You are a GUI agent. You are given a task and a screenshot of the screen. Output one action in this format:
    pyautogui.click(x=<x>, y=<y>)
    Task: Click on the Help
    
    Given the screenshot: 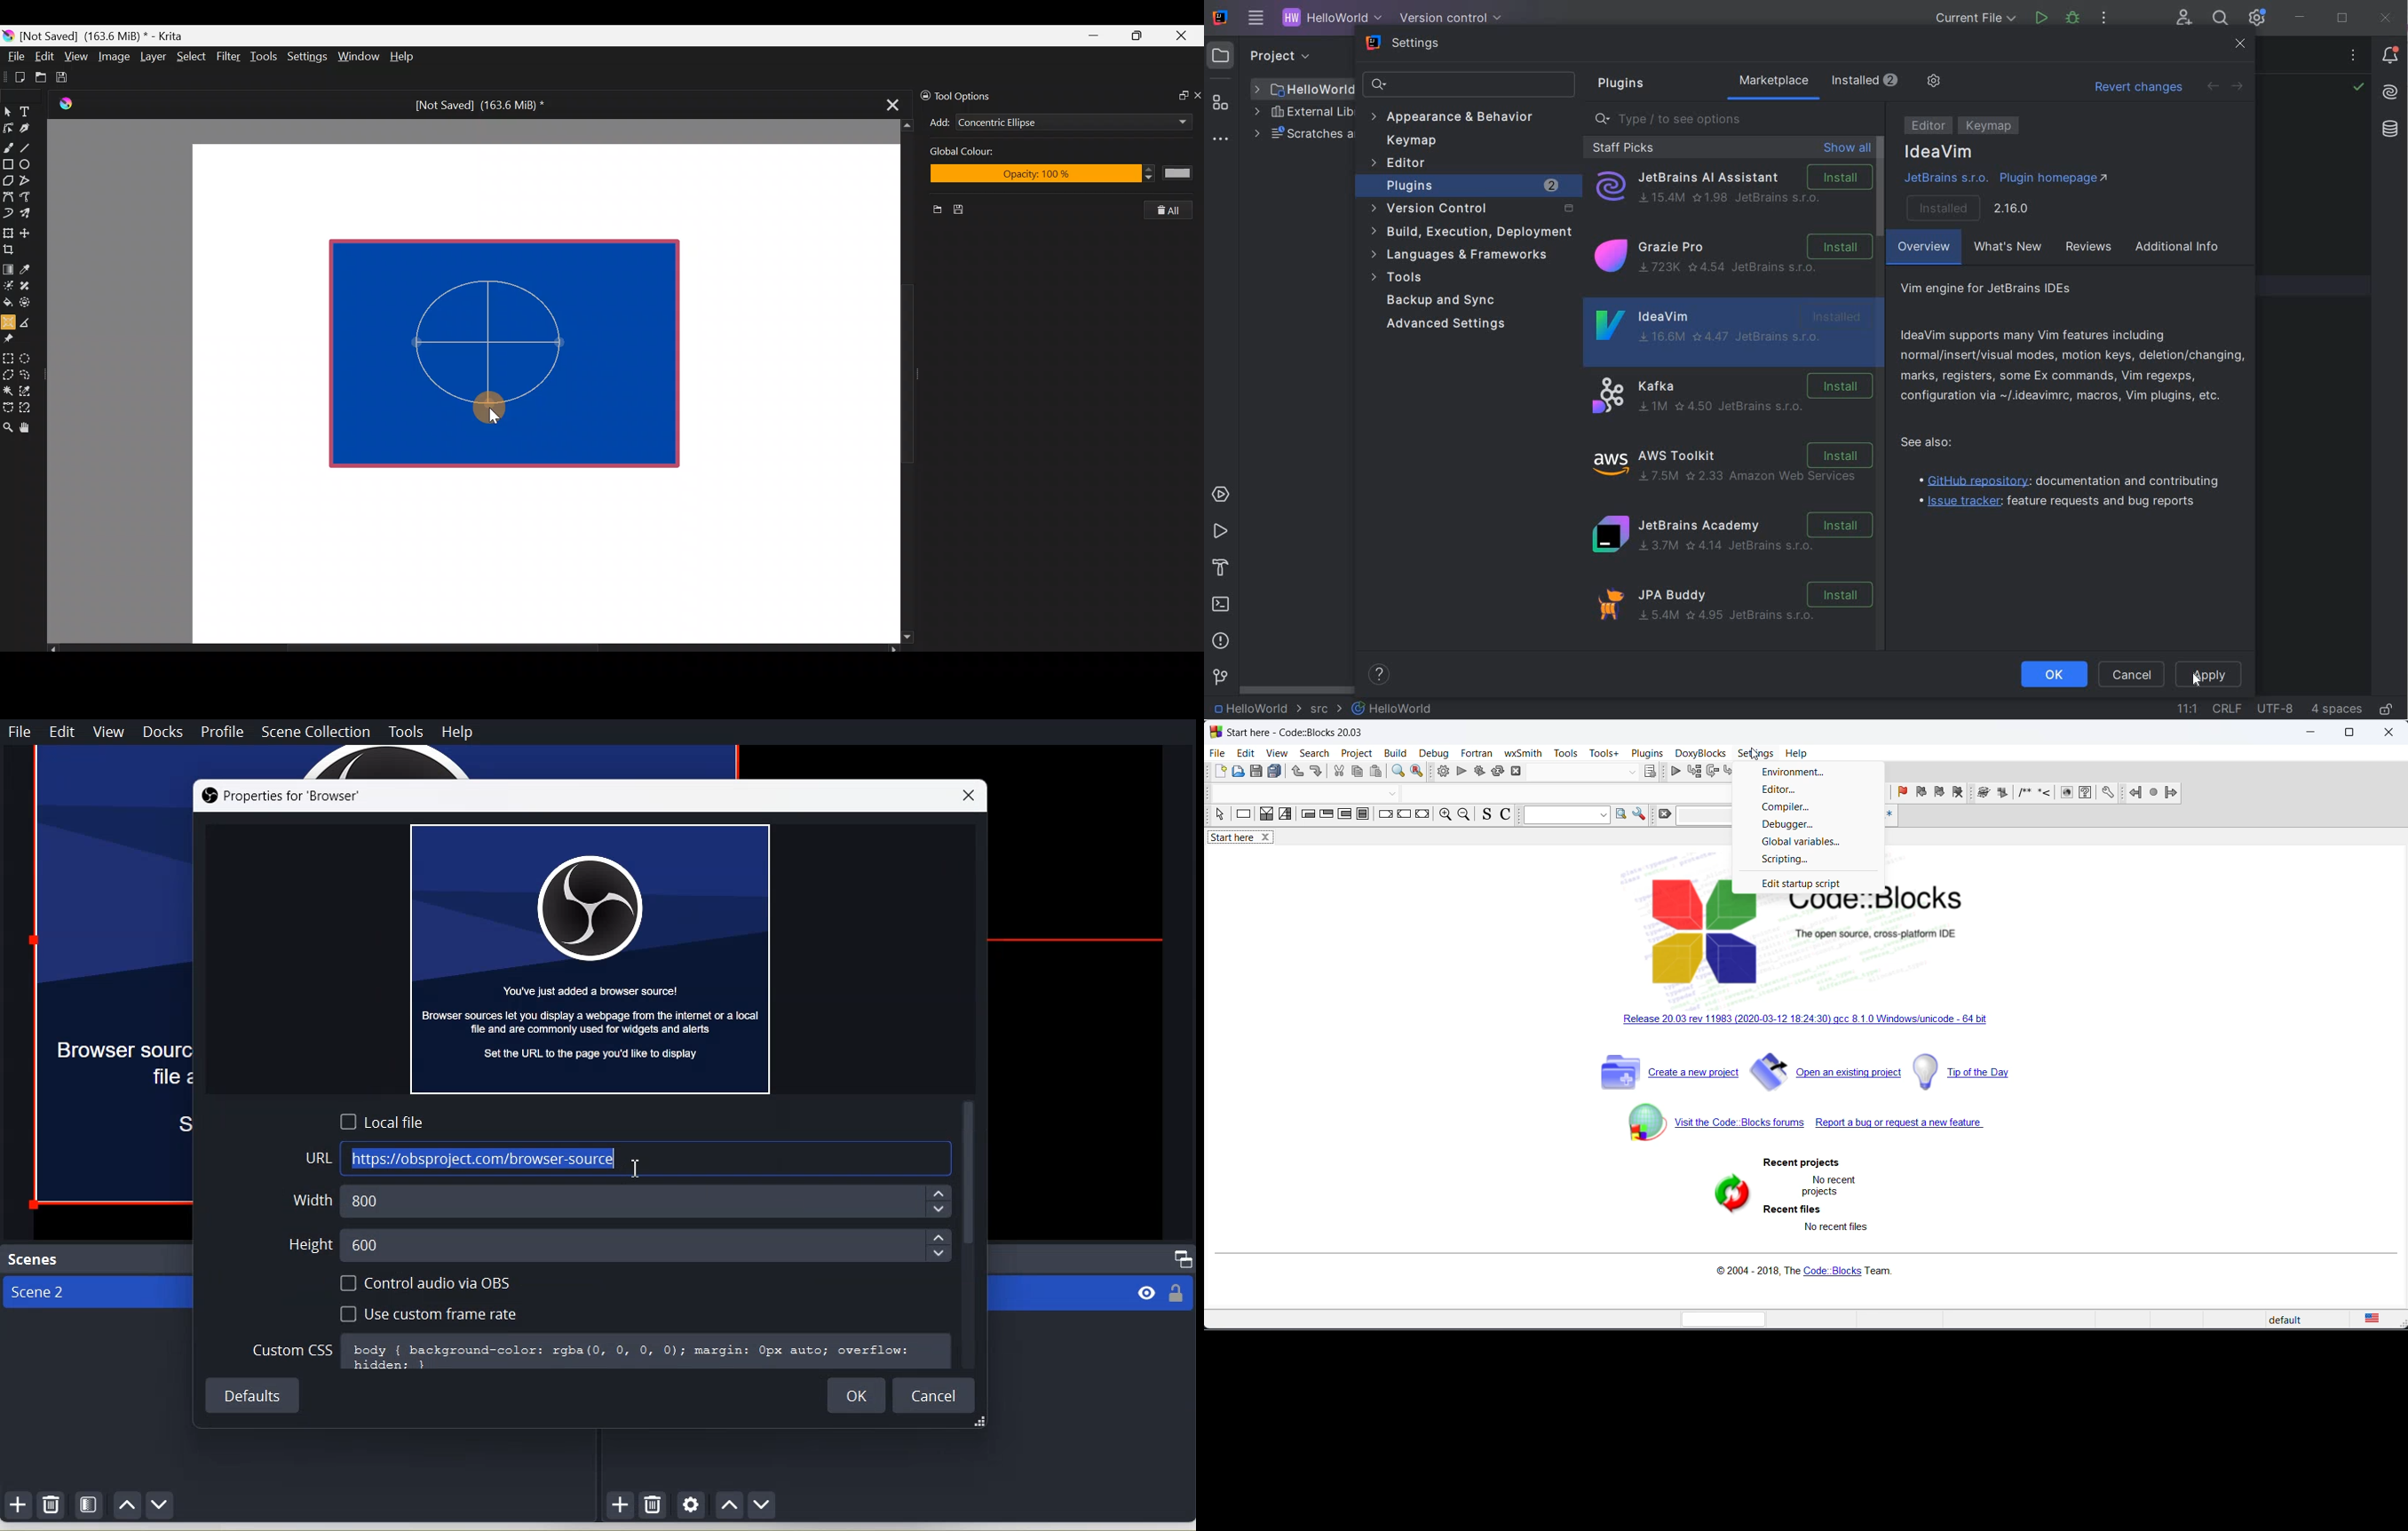 What is the action you would take?
    pyautogui.click(x=458, y=732)
    